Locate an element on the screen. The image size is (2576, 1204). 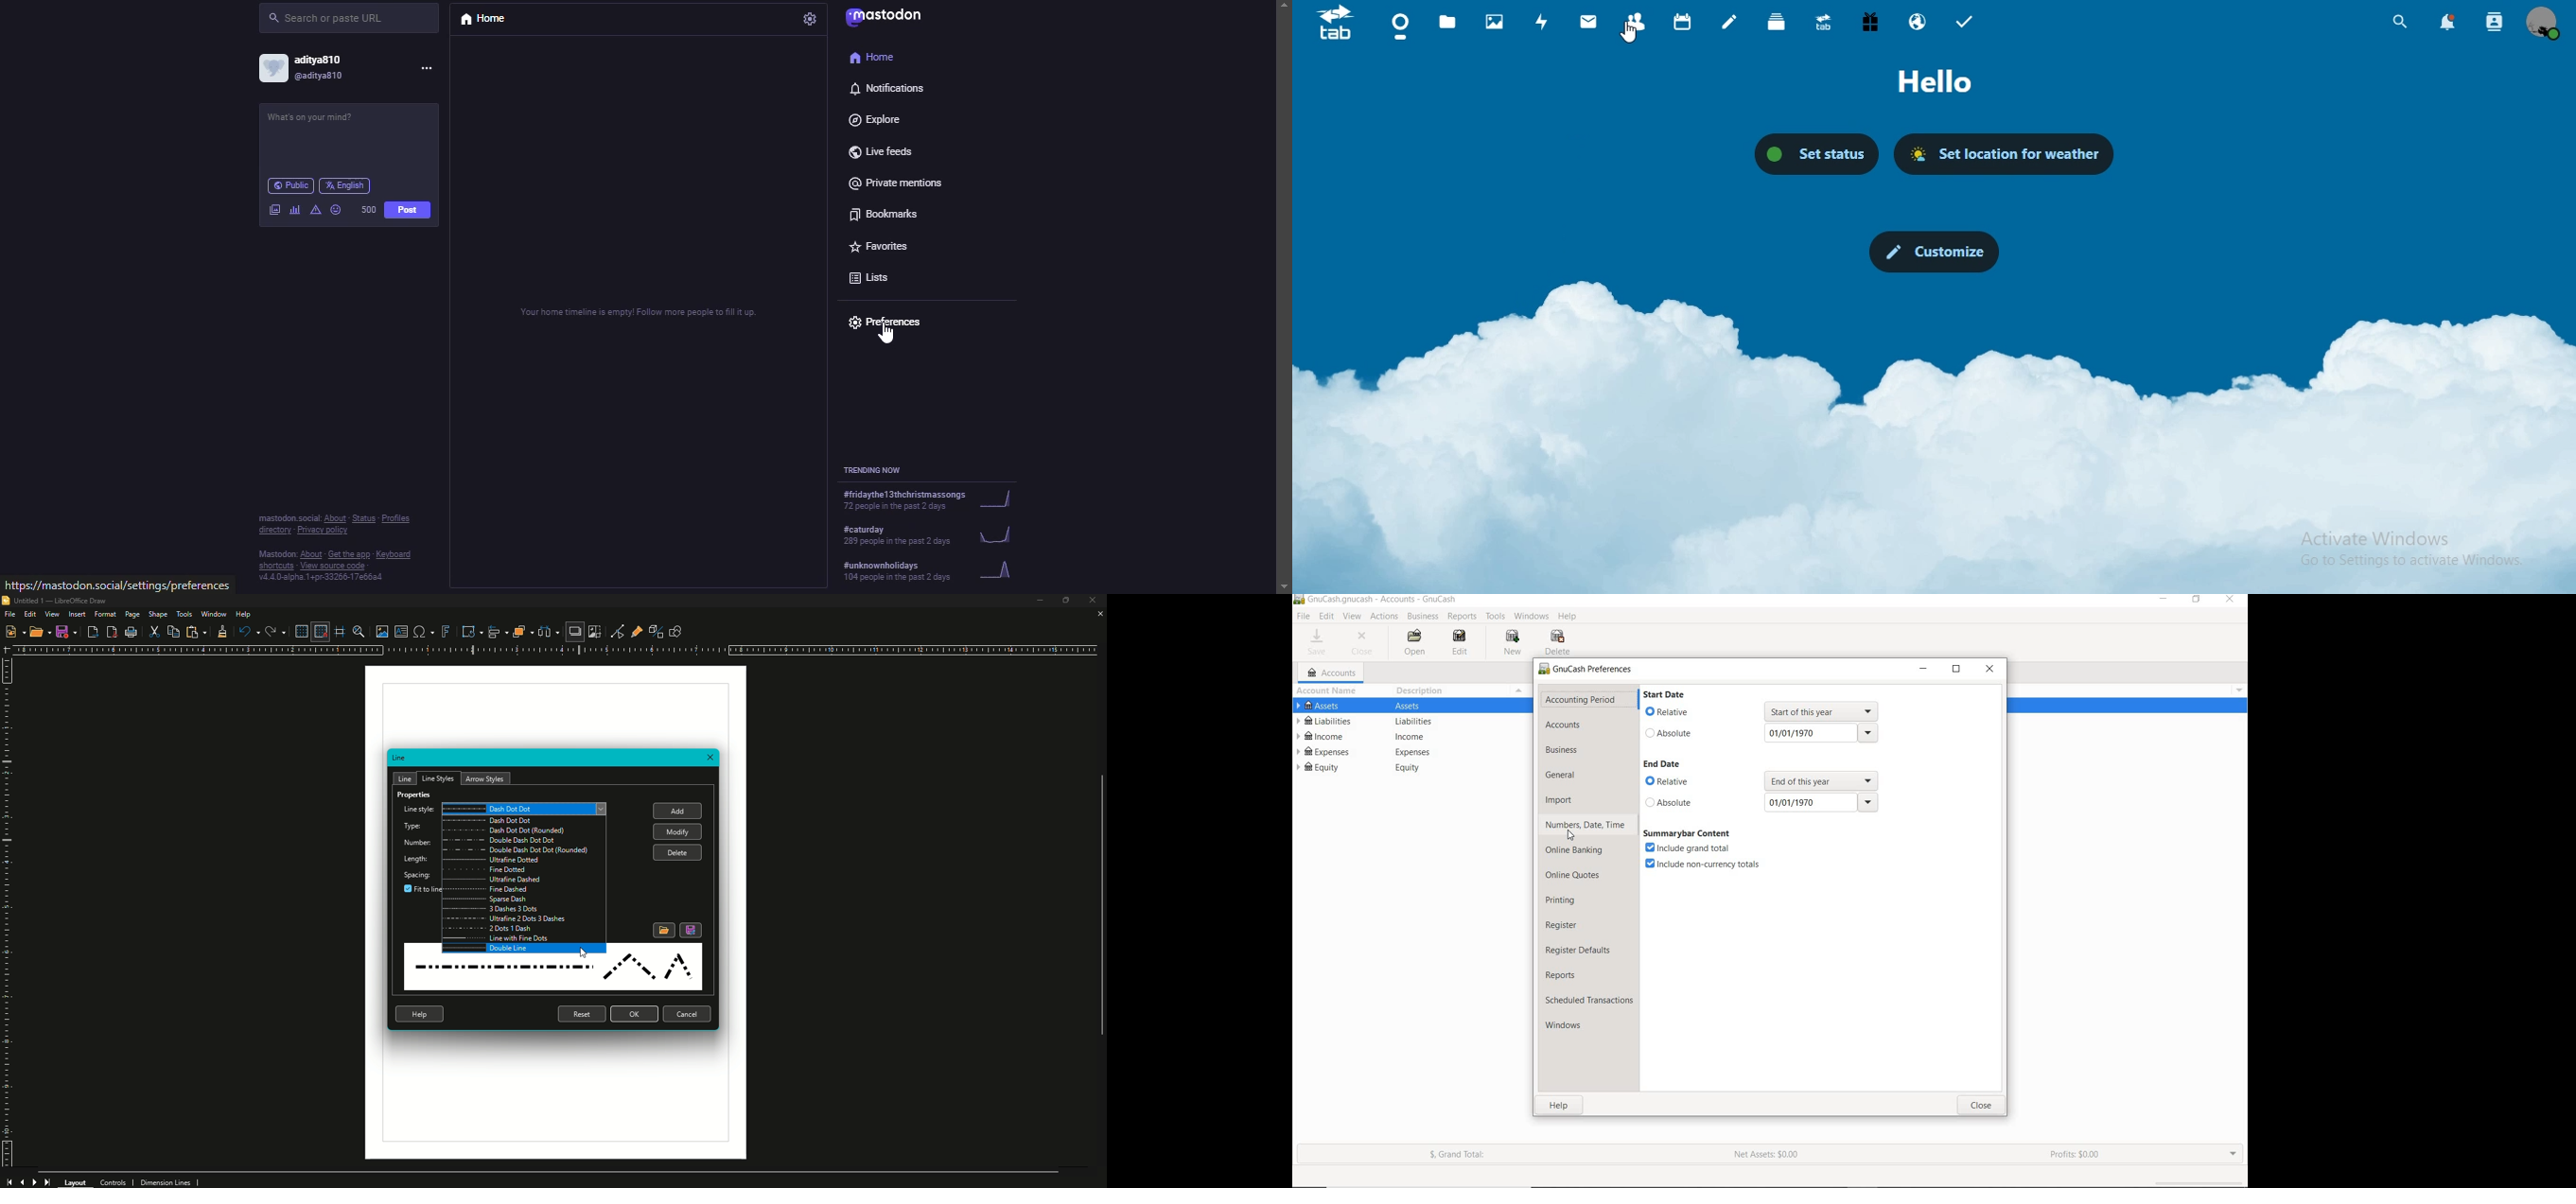
Snap to Grid is located at coordinates (320, 631).